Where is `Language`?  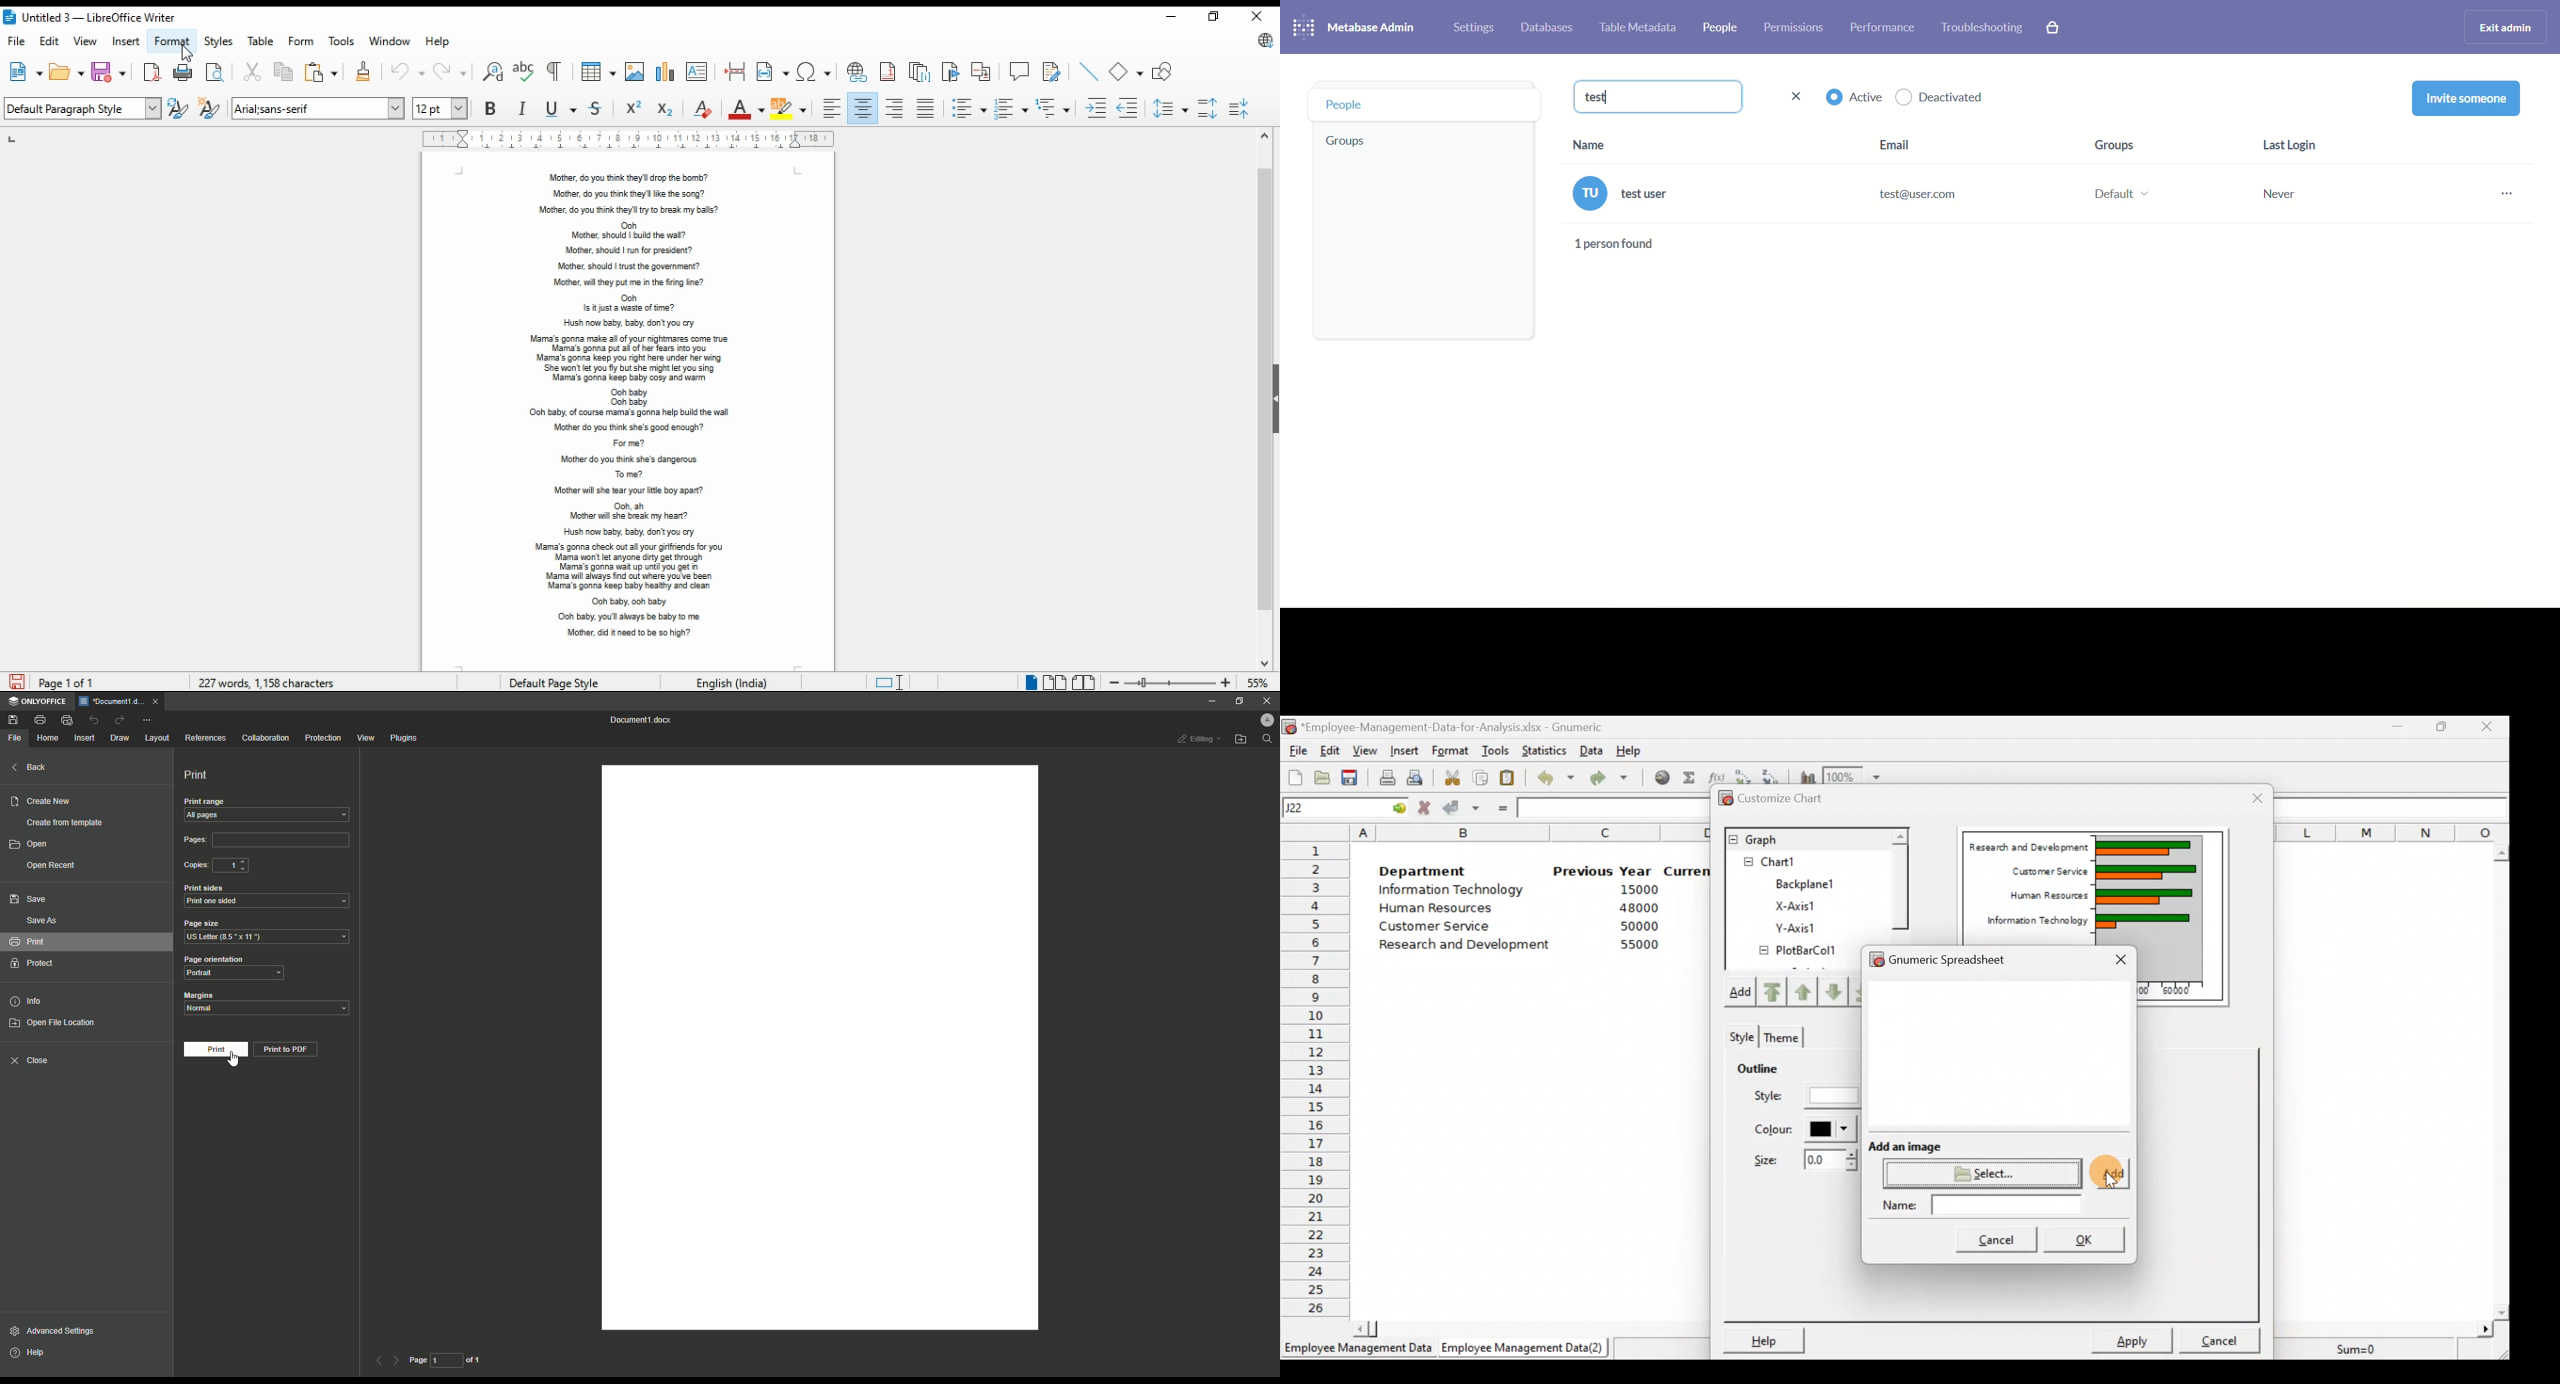 Language is located at coordinates (726, 682).